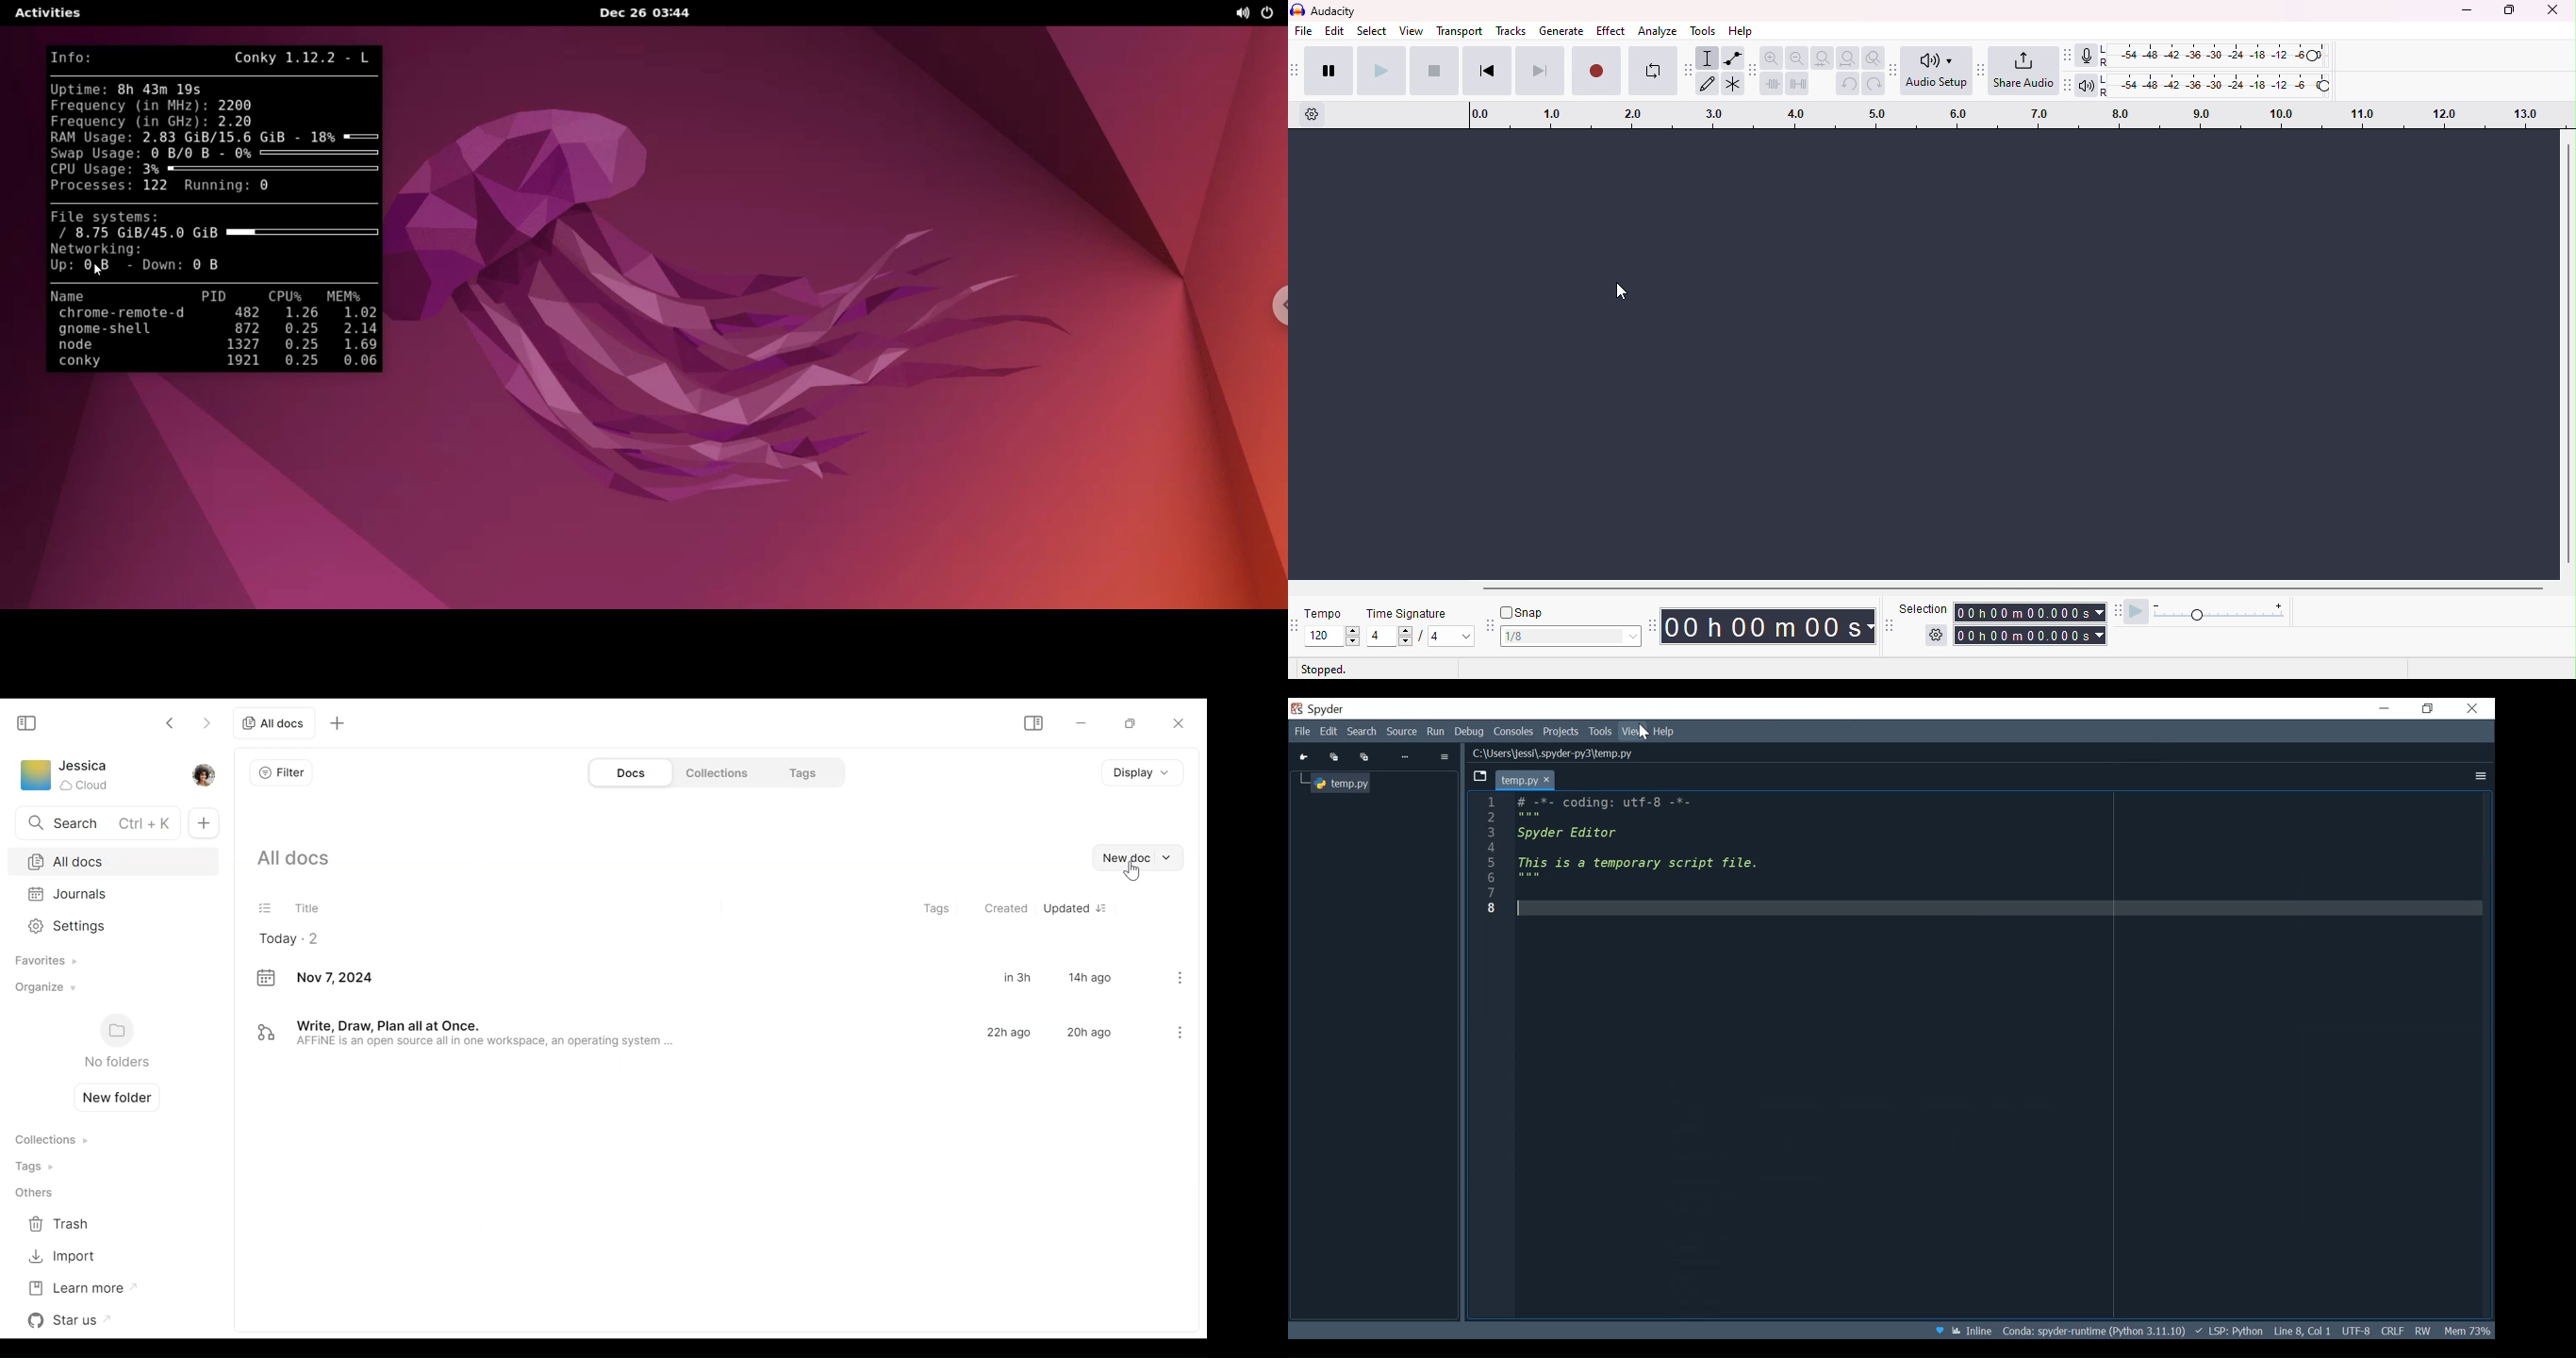  Describe the element at coordinates (1896, 69) in the screenshot. I see `Audio setup tool bar` at that location.